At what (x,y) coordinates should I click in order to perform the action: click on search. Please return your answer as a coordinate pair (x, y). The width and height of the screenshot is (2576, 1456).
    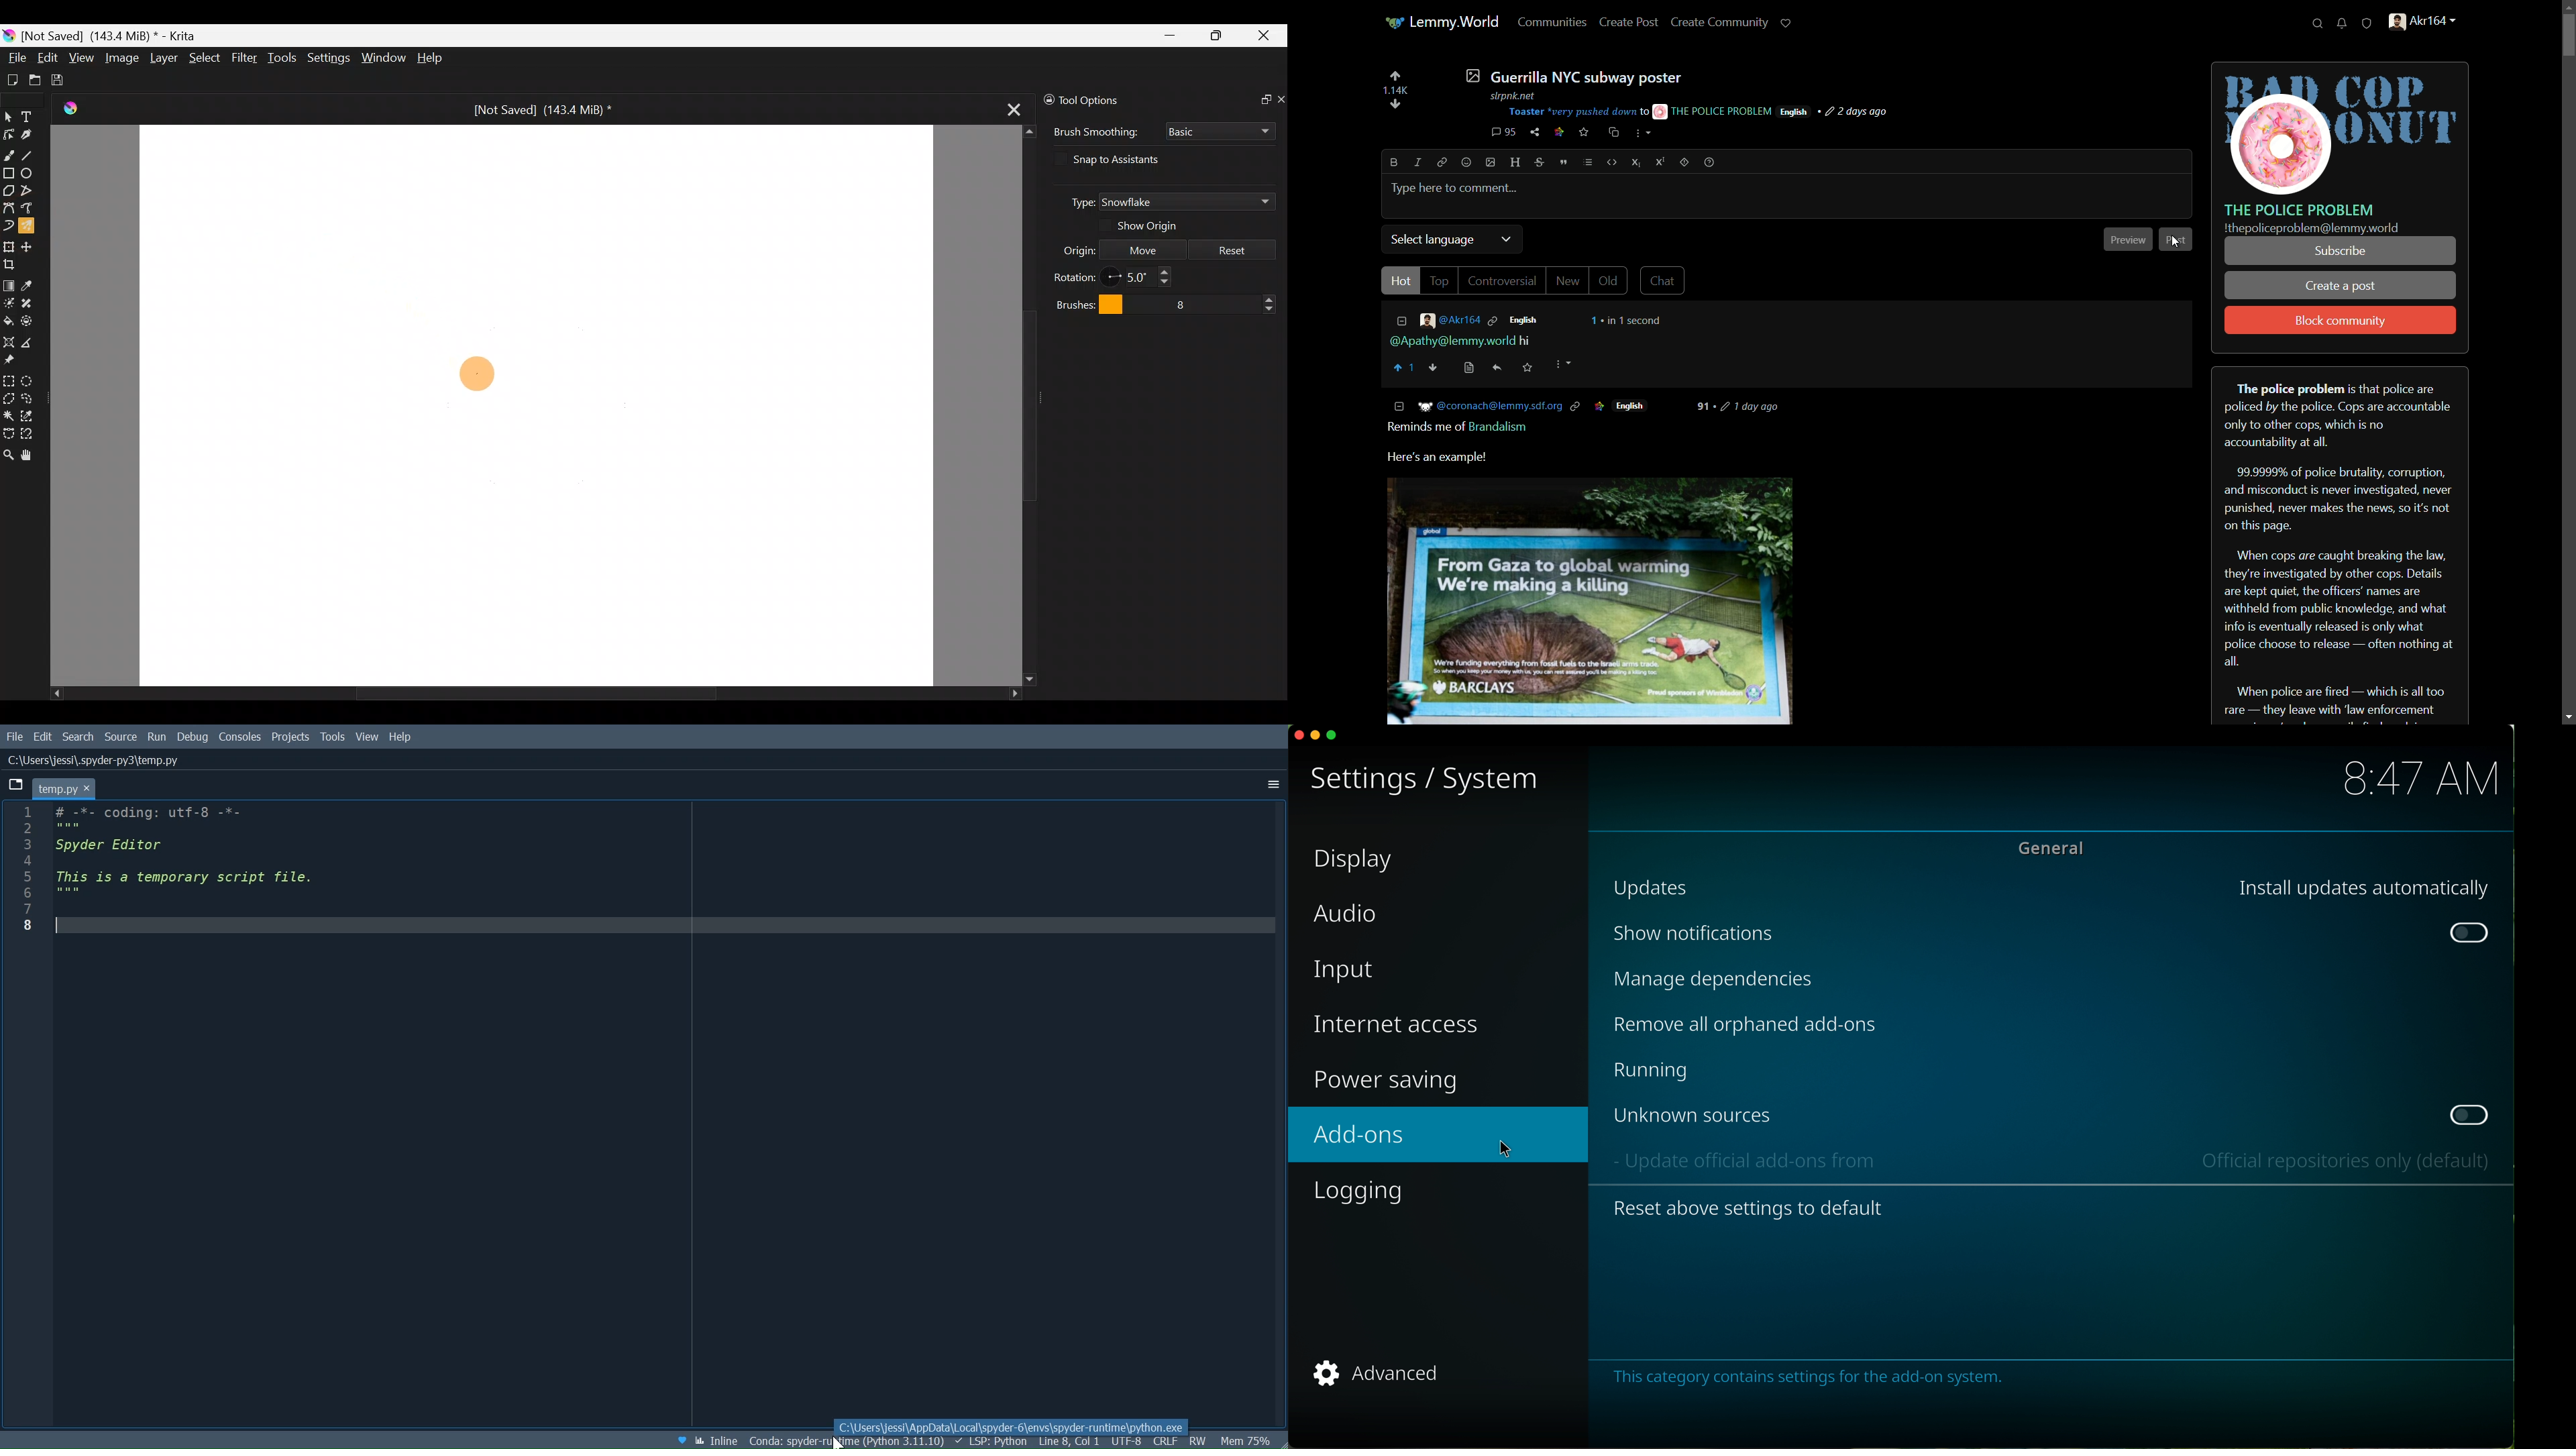
    Looking at the image, I should click on (2318, 24).